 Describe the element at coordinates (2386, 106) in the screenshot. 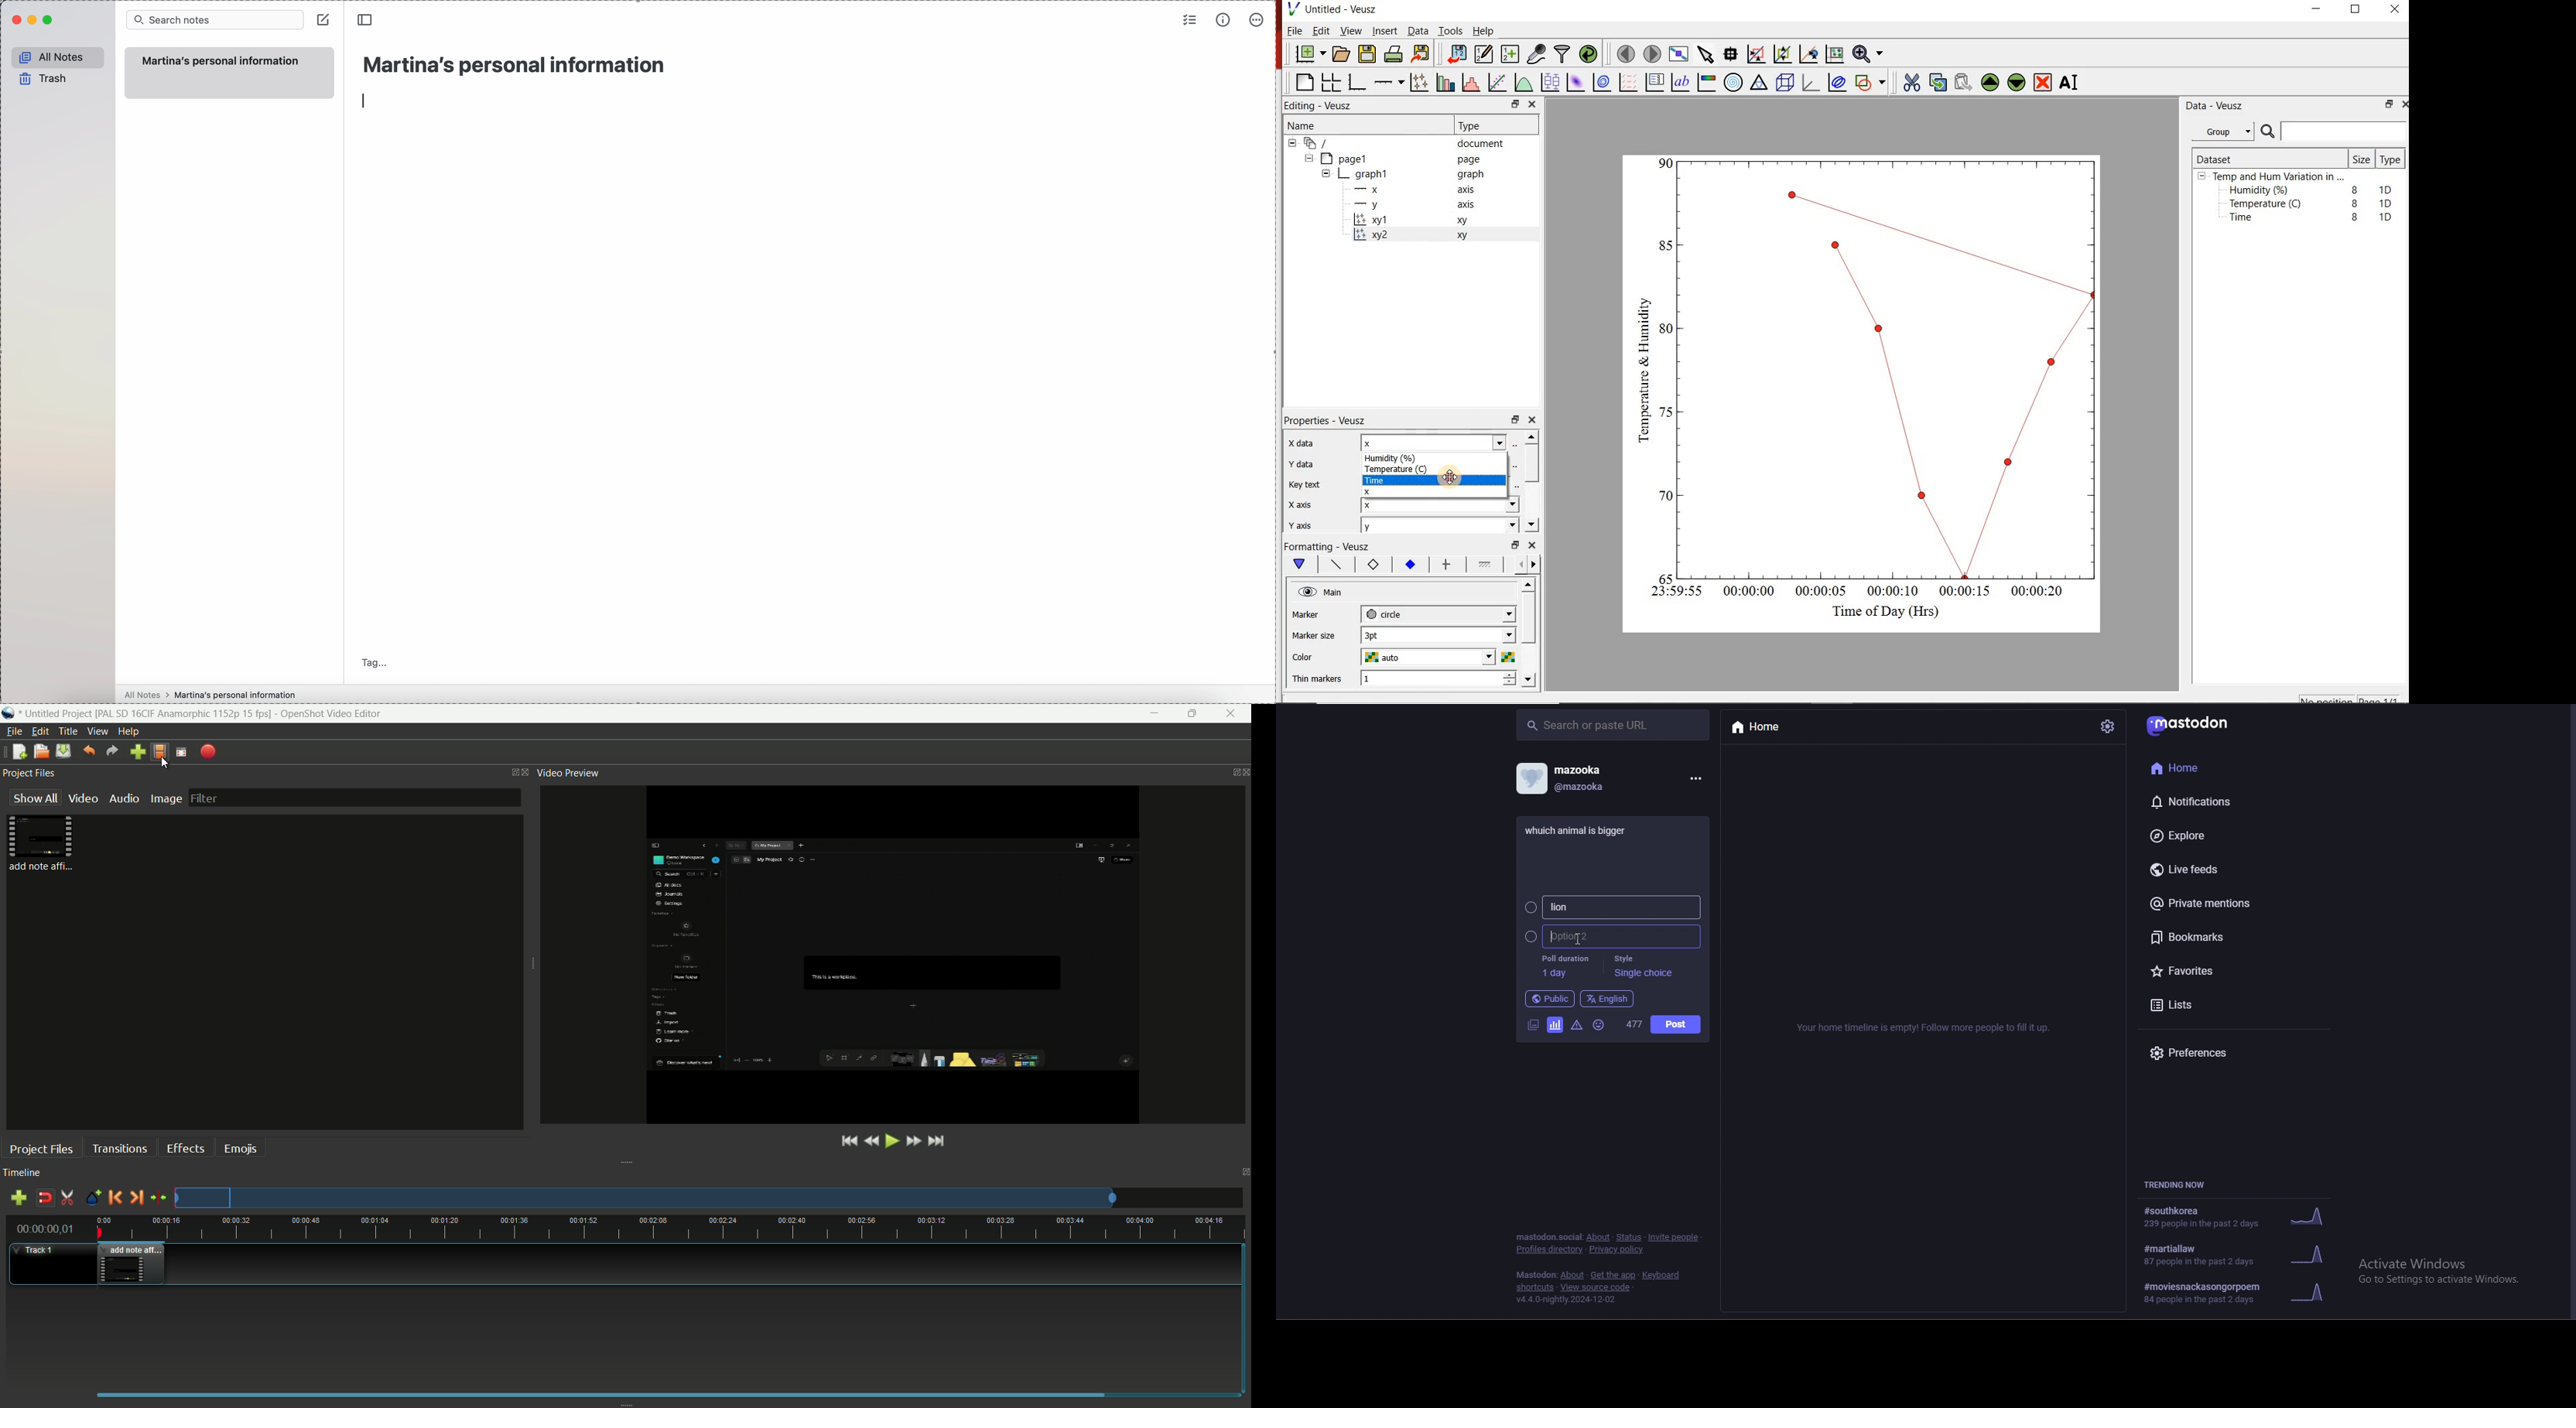

I see `restore down` at that location.